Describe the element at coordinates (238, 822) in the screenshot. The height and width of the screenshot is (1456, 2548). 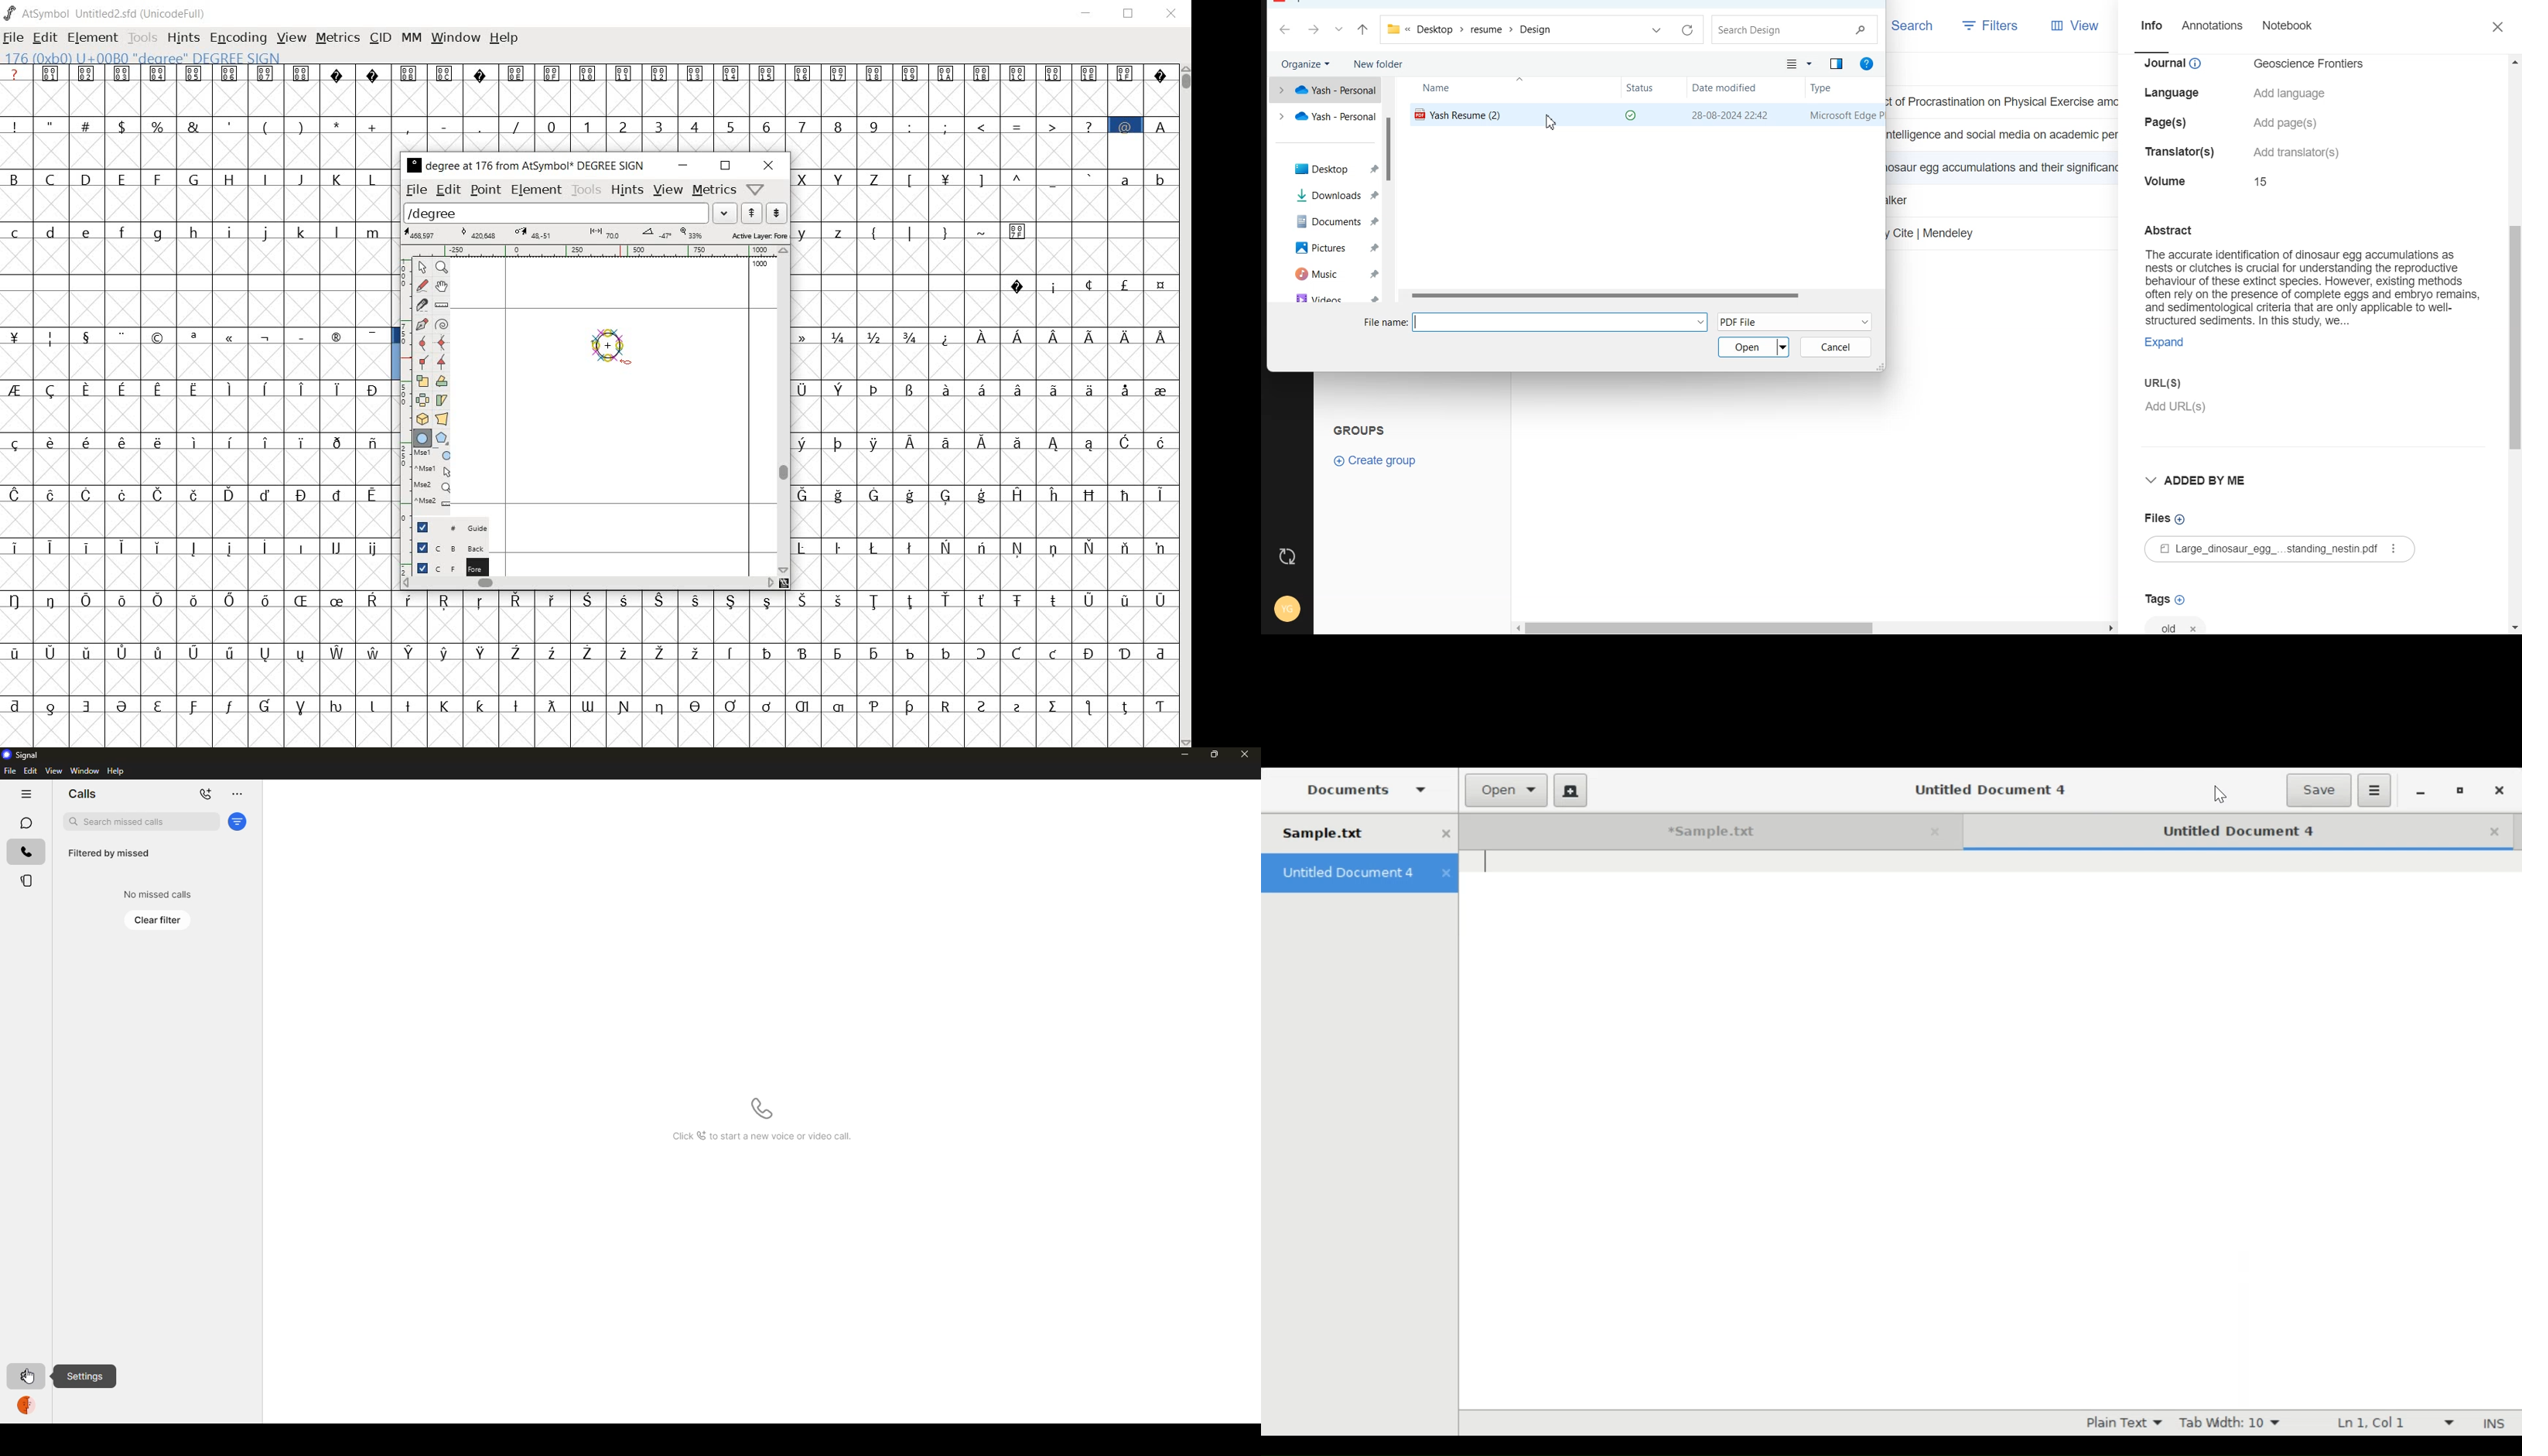
I see `filter` at that location.